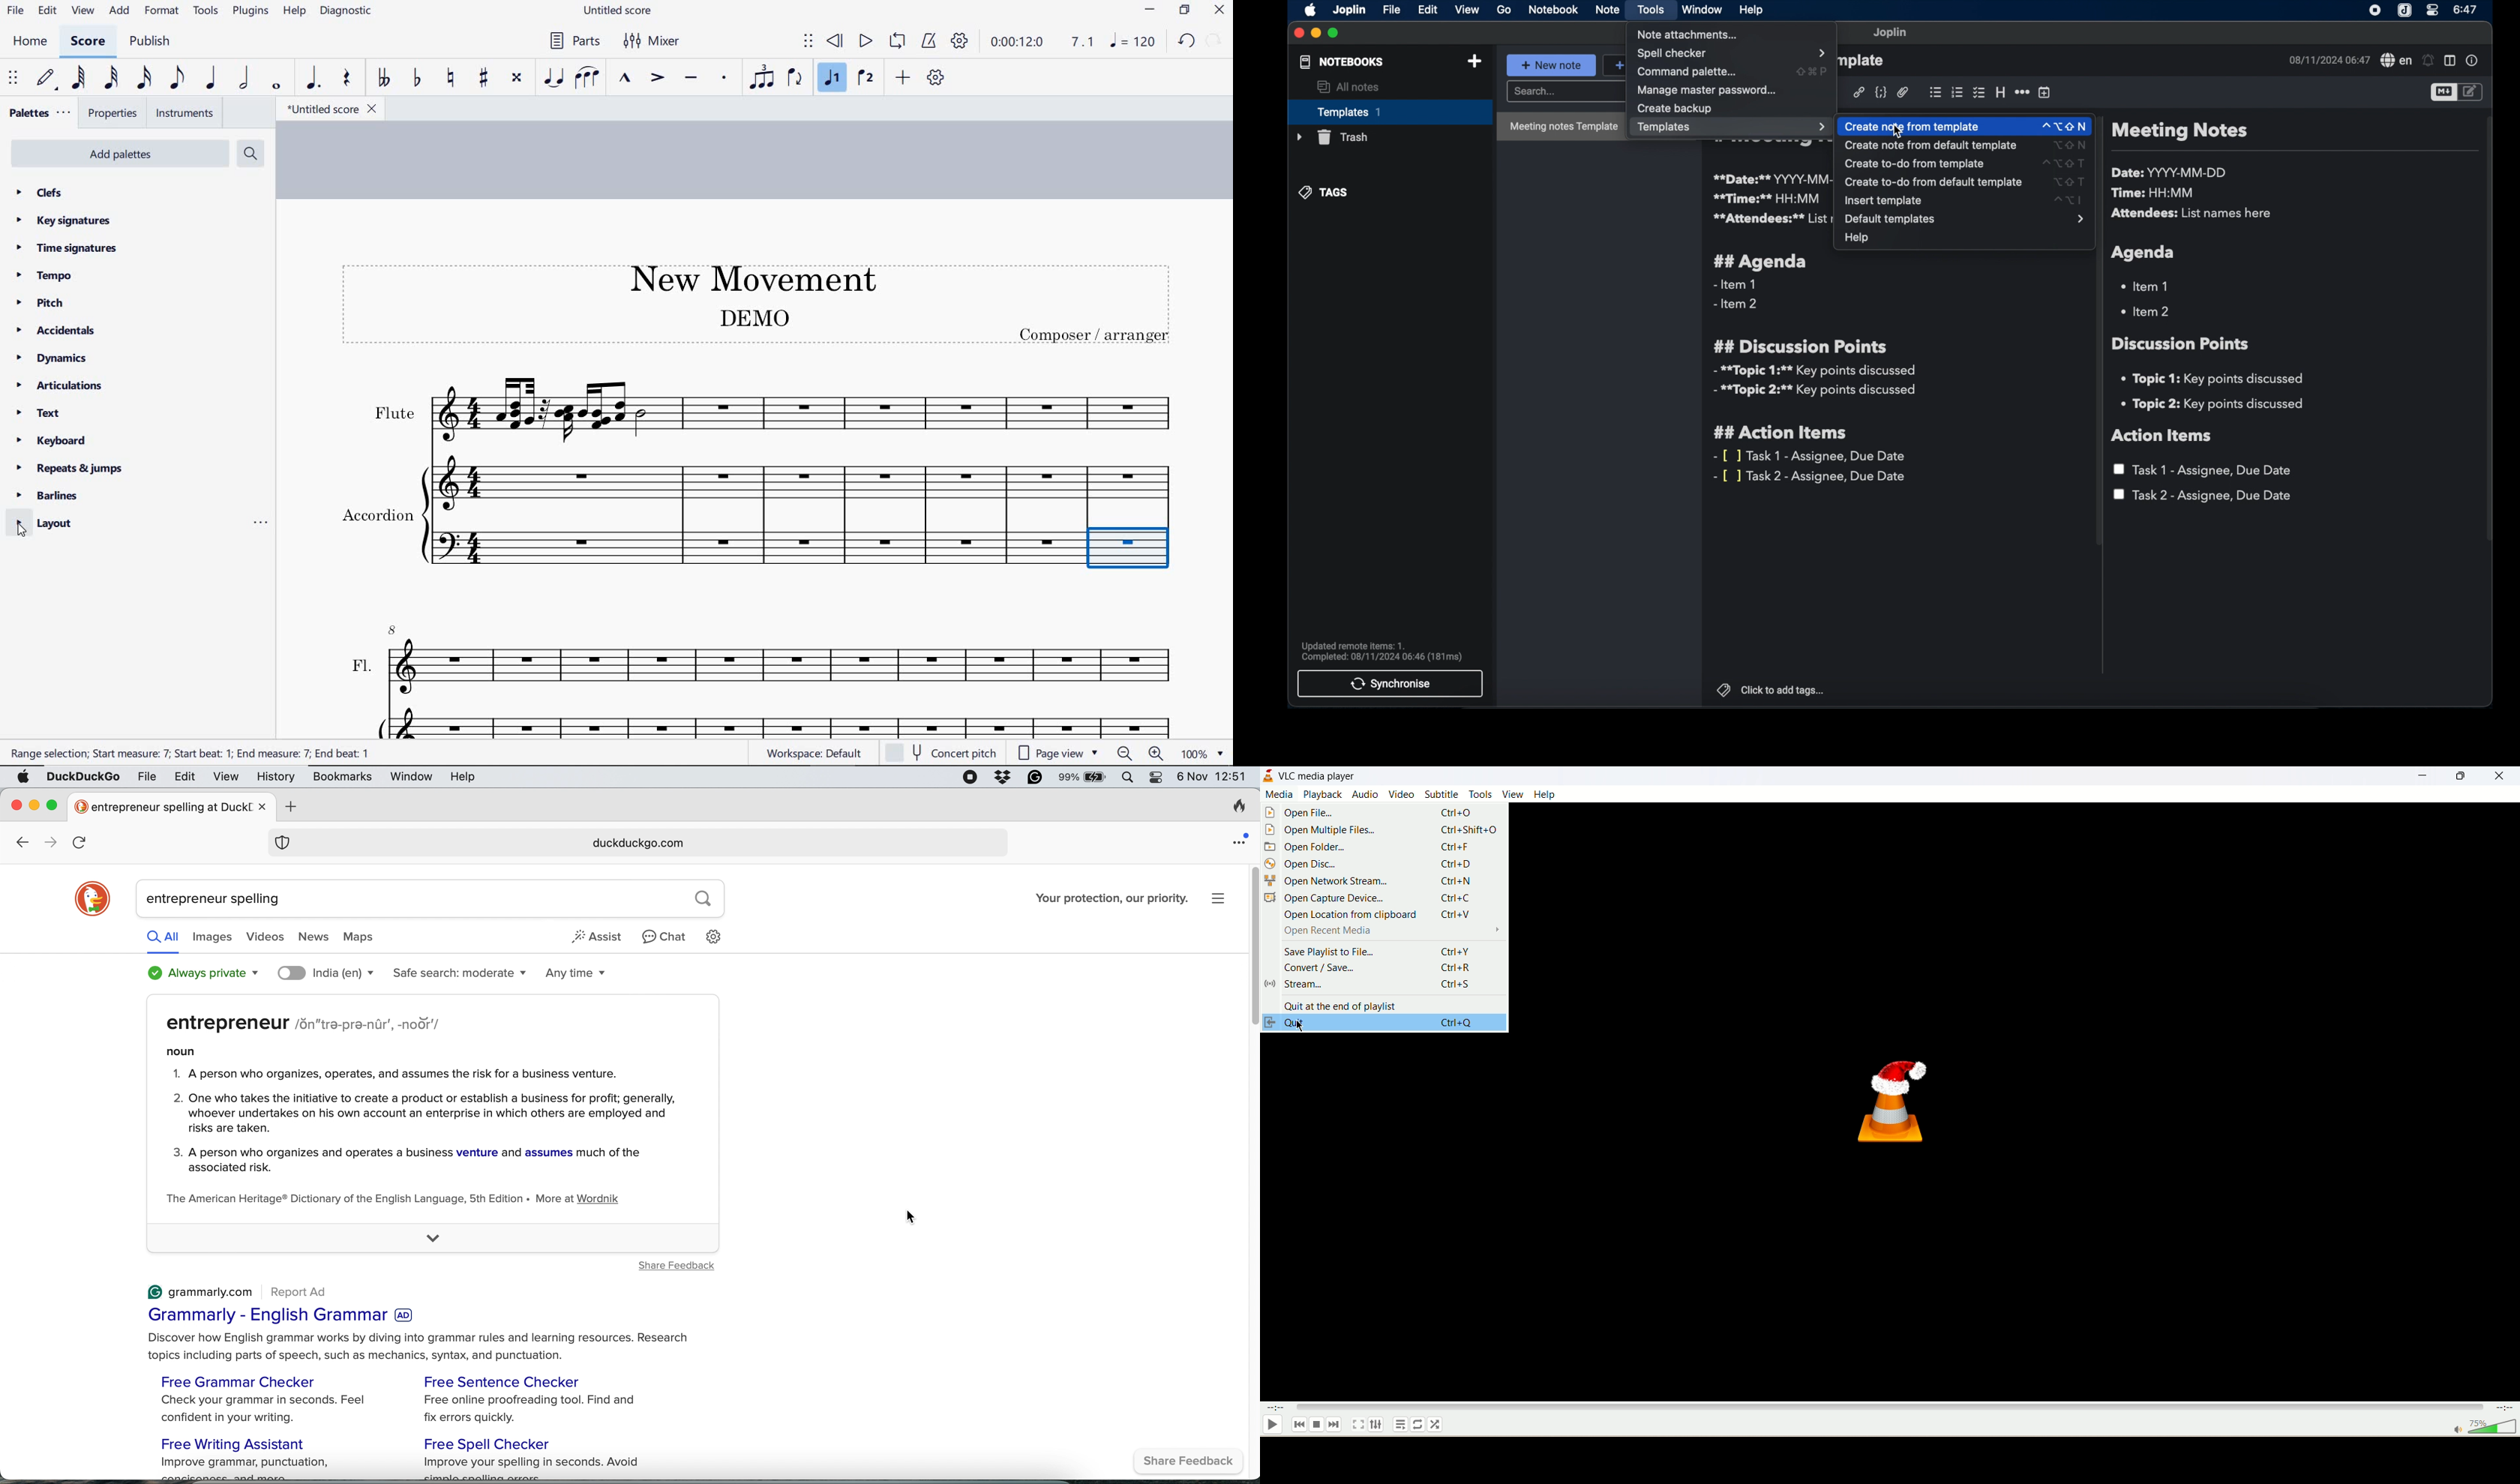 The image size is (2520, 1484). I want to click on add note, so click(1475, 61).